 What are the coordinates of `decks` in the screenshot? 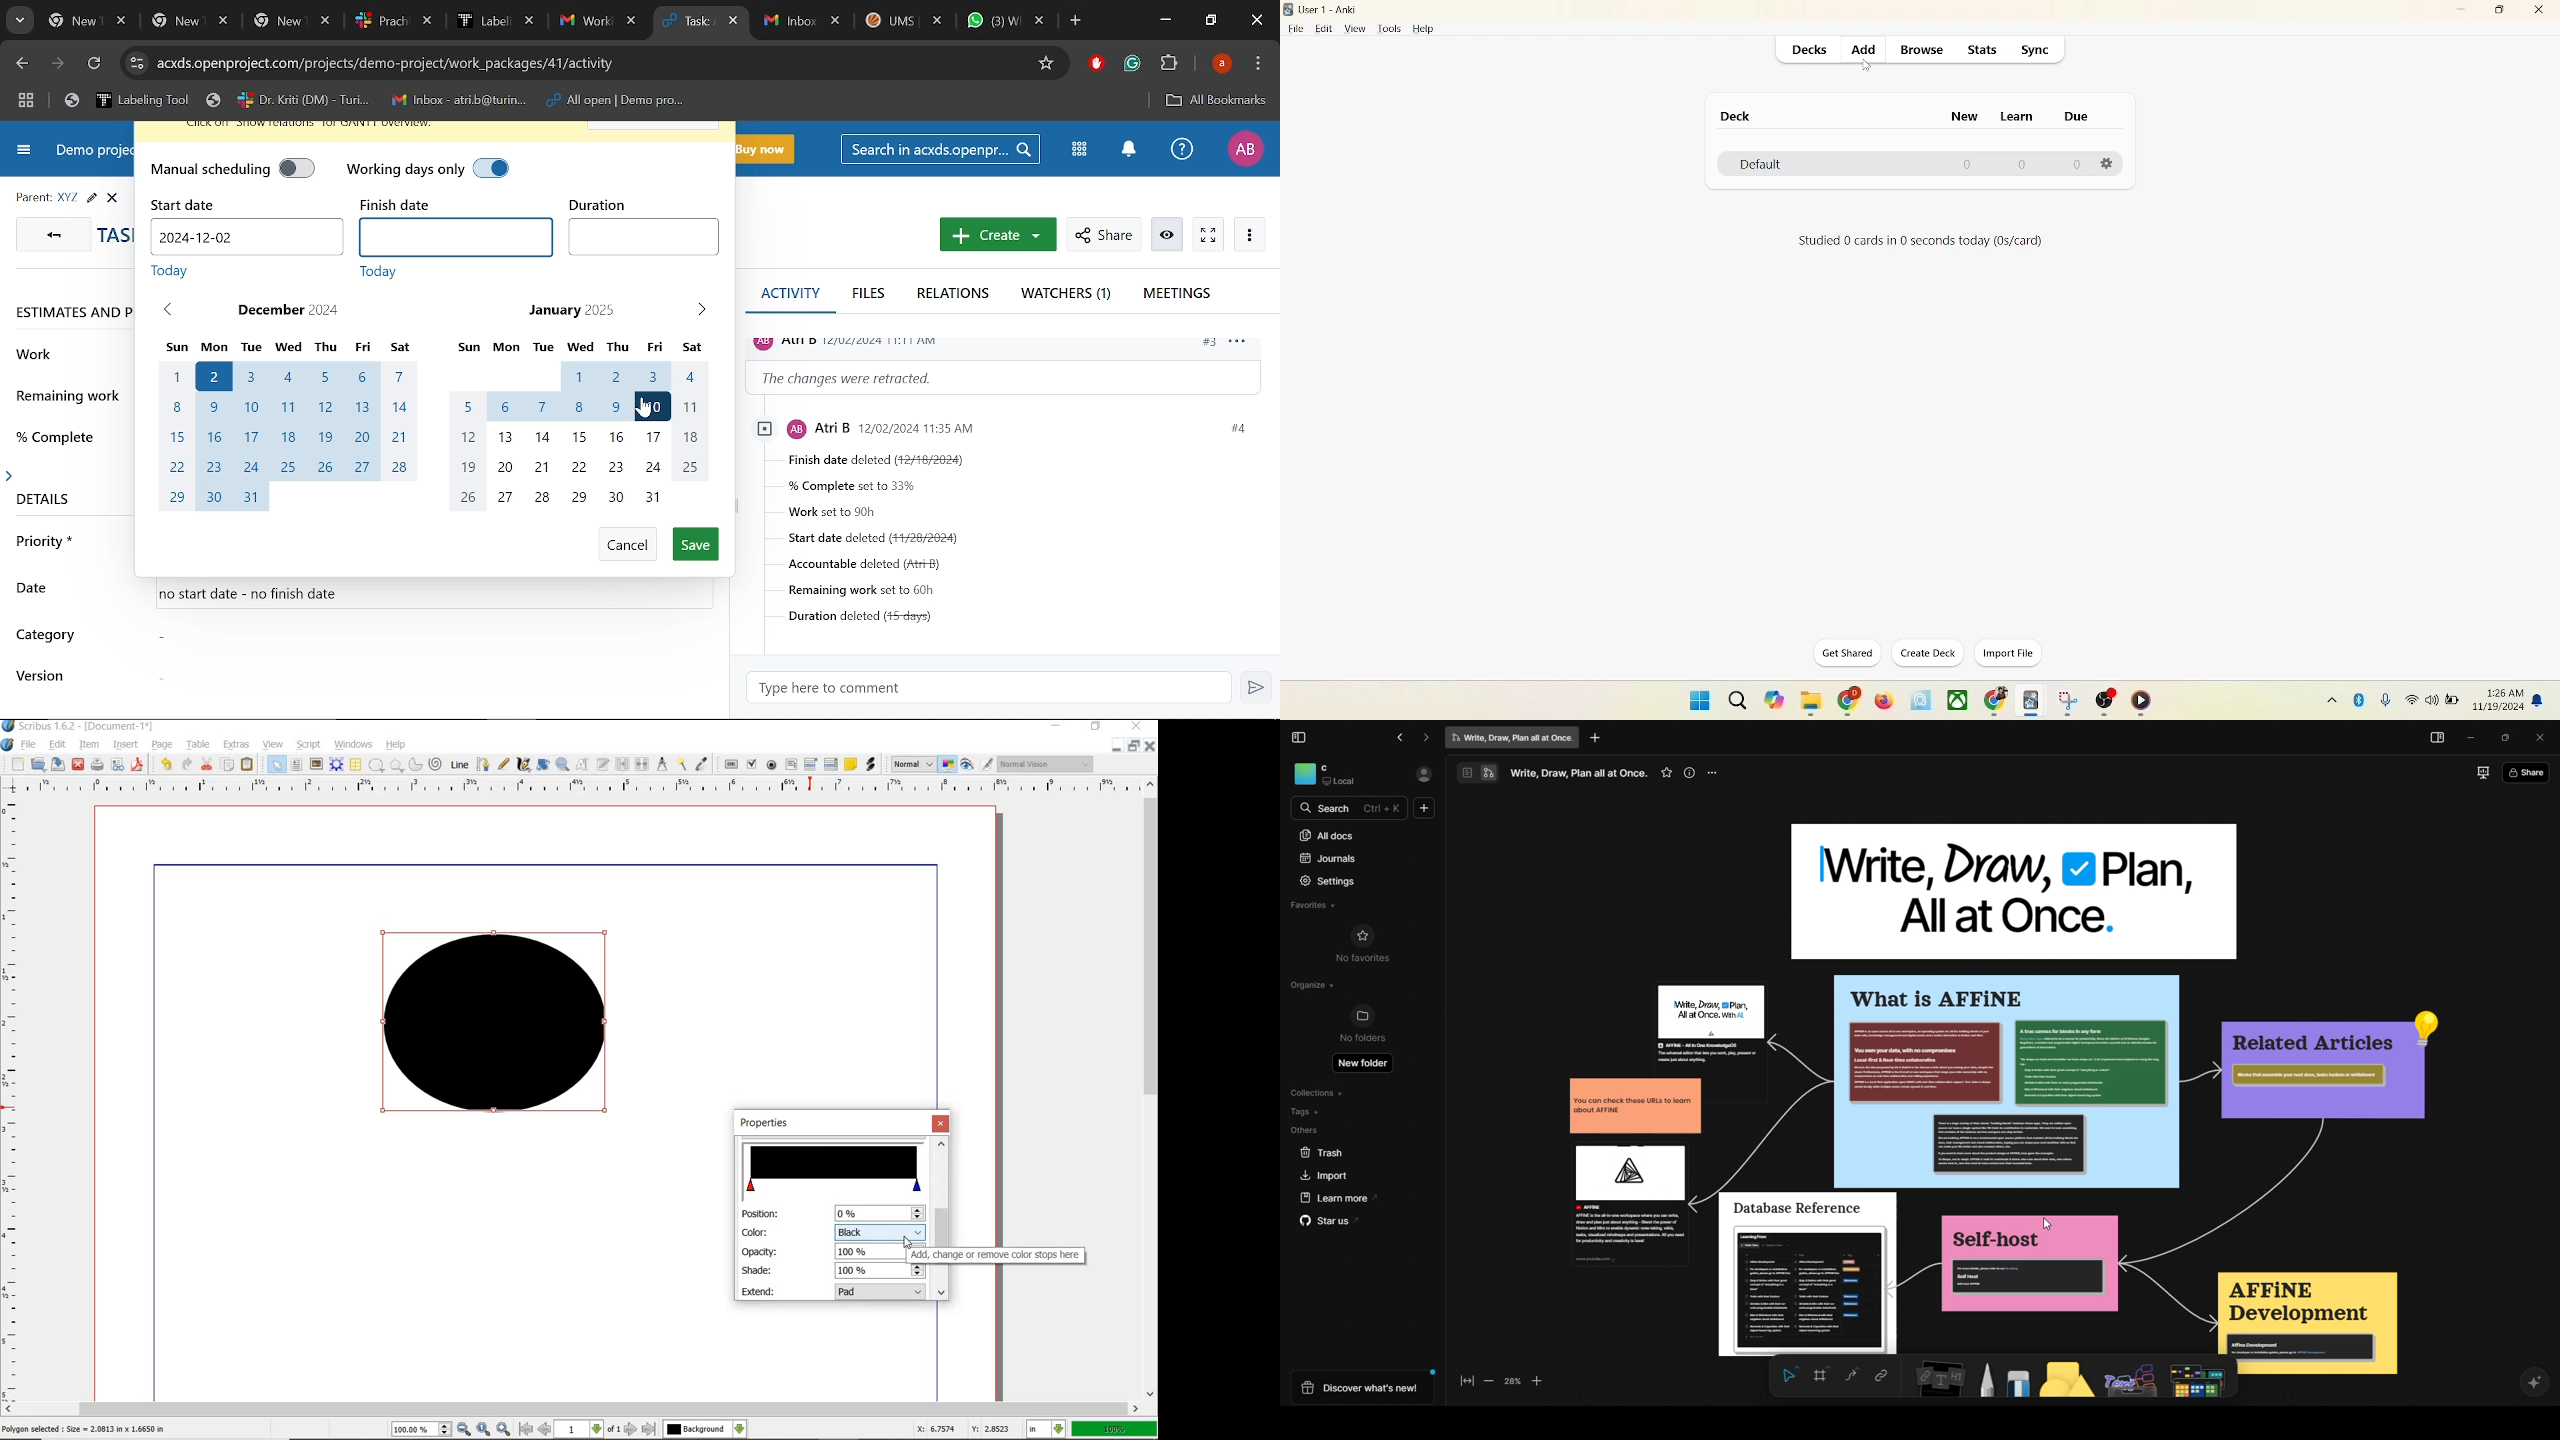 It's located at (1811, 50).